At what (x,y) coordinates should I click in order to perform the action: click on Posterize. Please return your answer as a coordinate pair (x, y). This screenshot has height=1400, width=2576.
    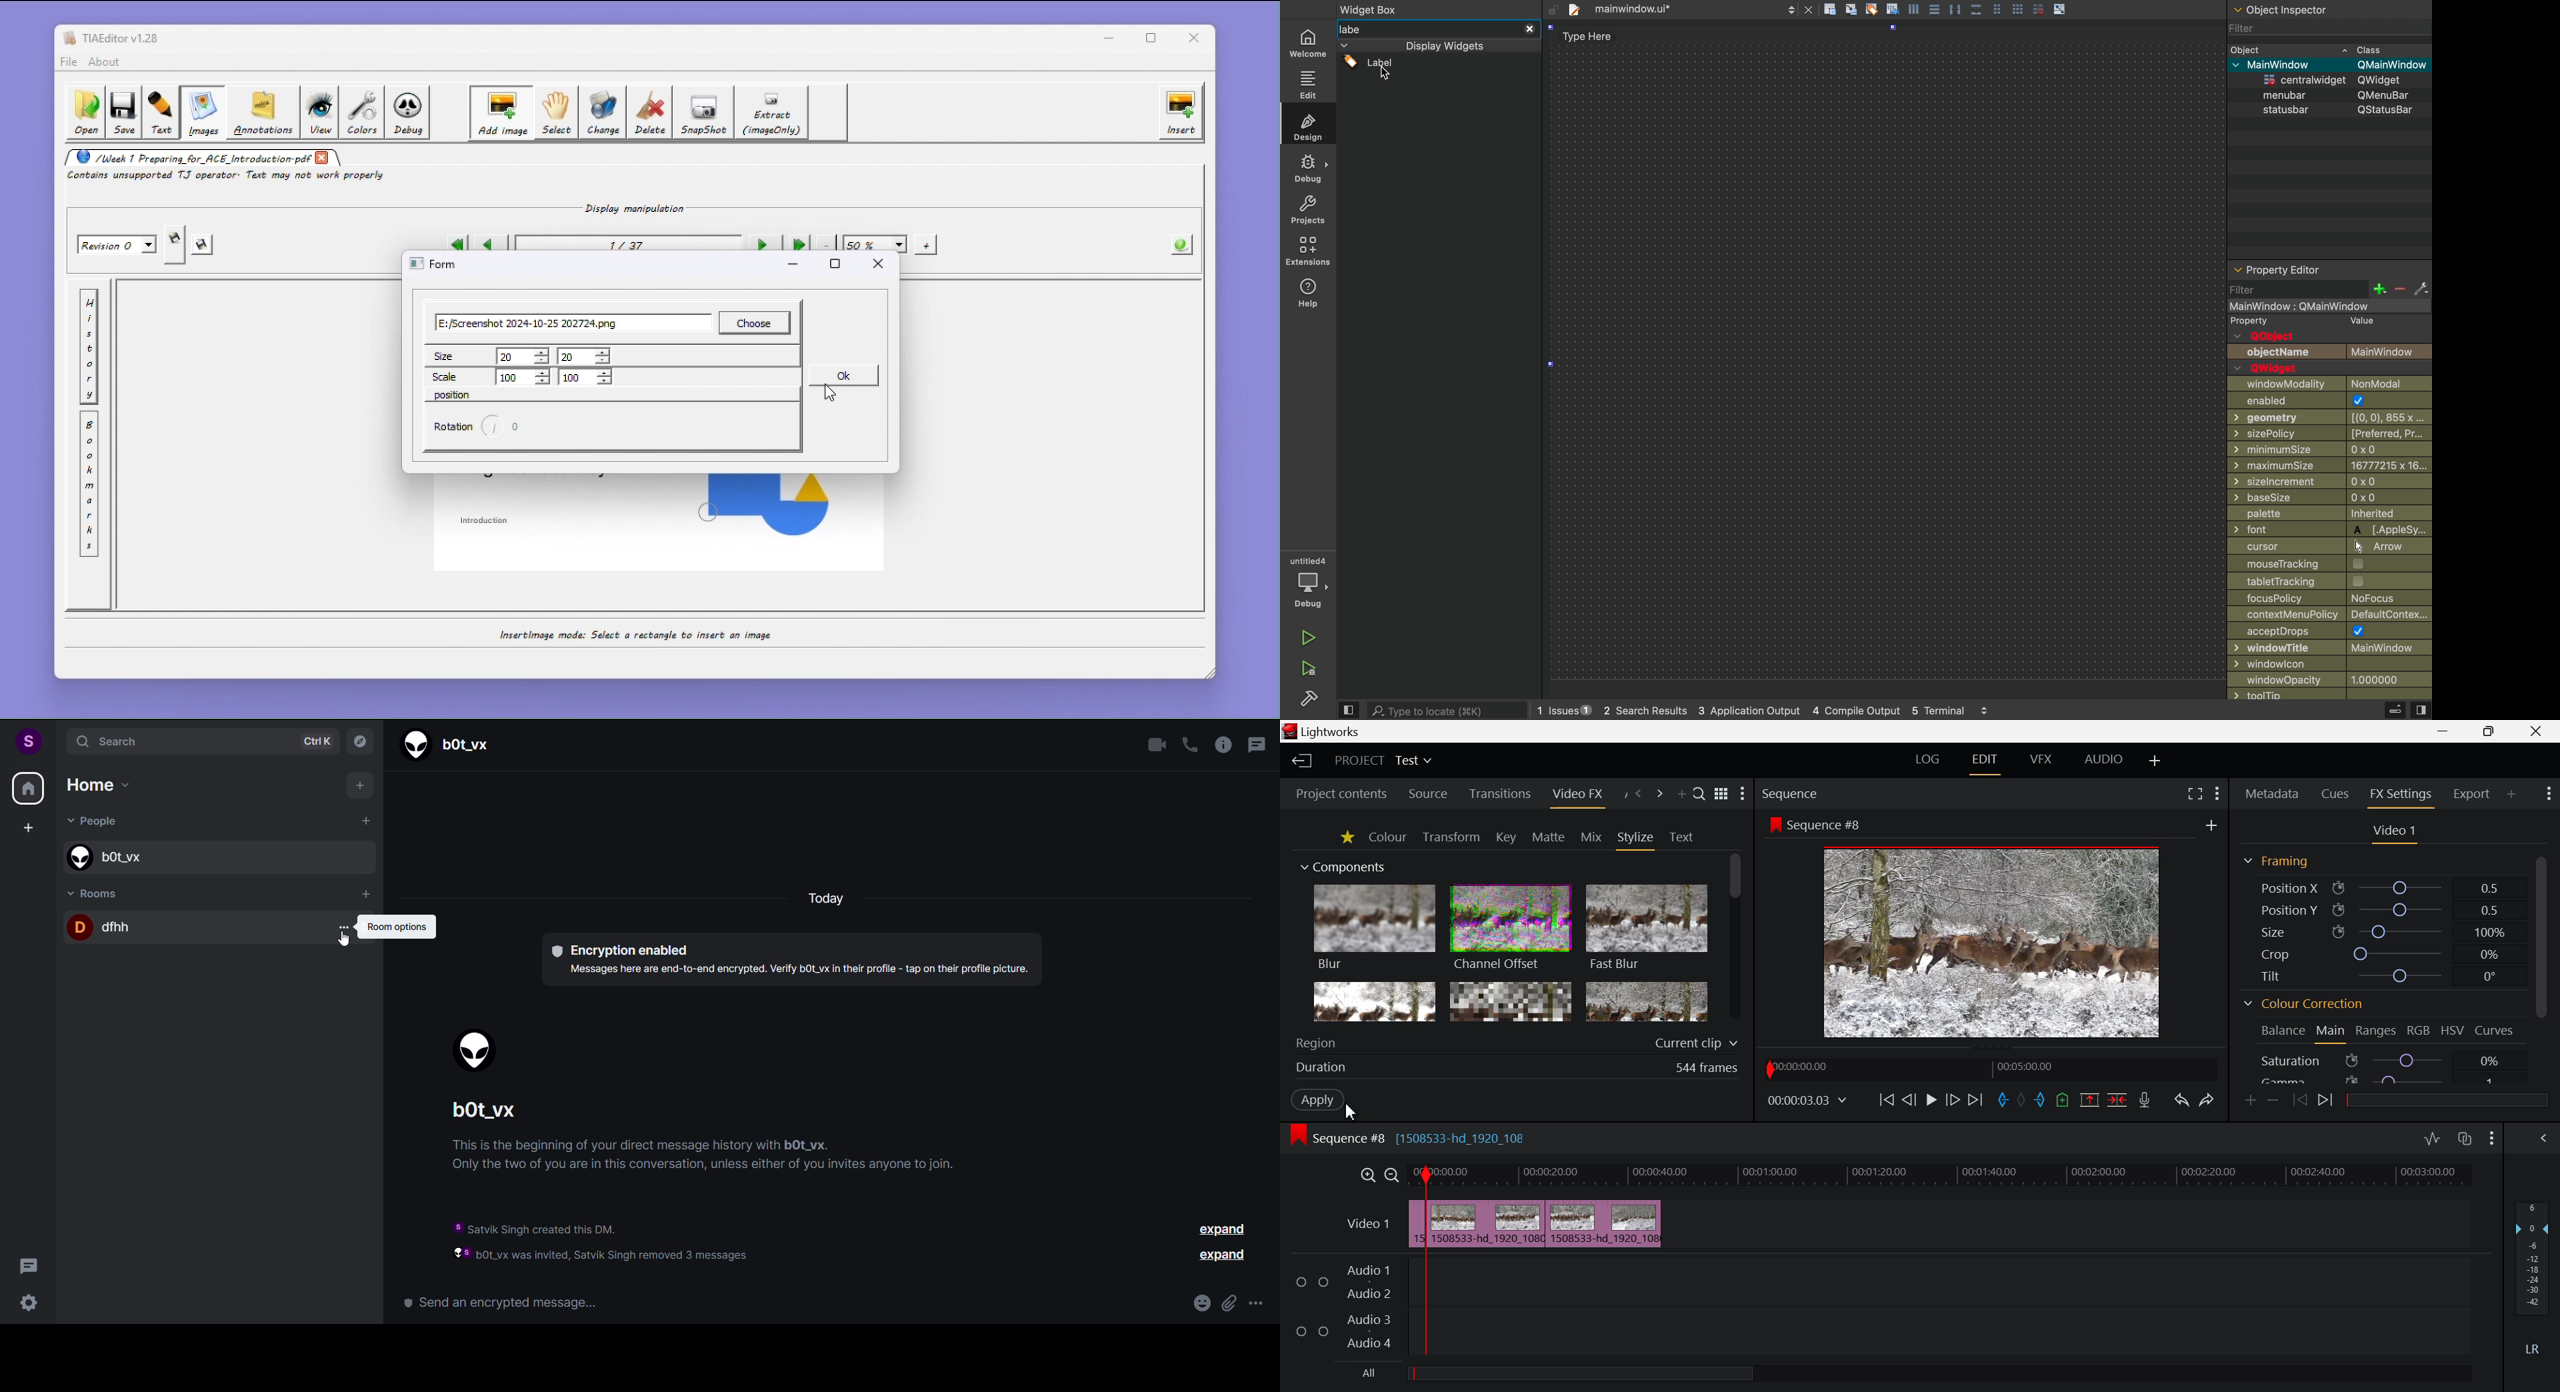
    Looking at the image, I should click on (1647, 1003).